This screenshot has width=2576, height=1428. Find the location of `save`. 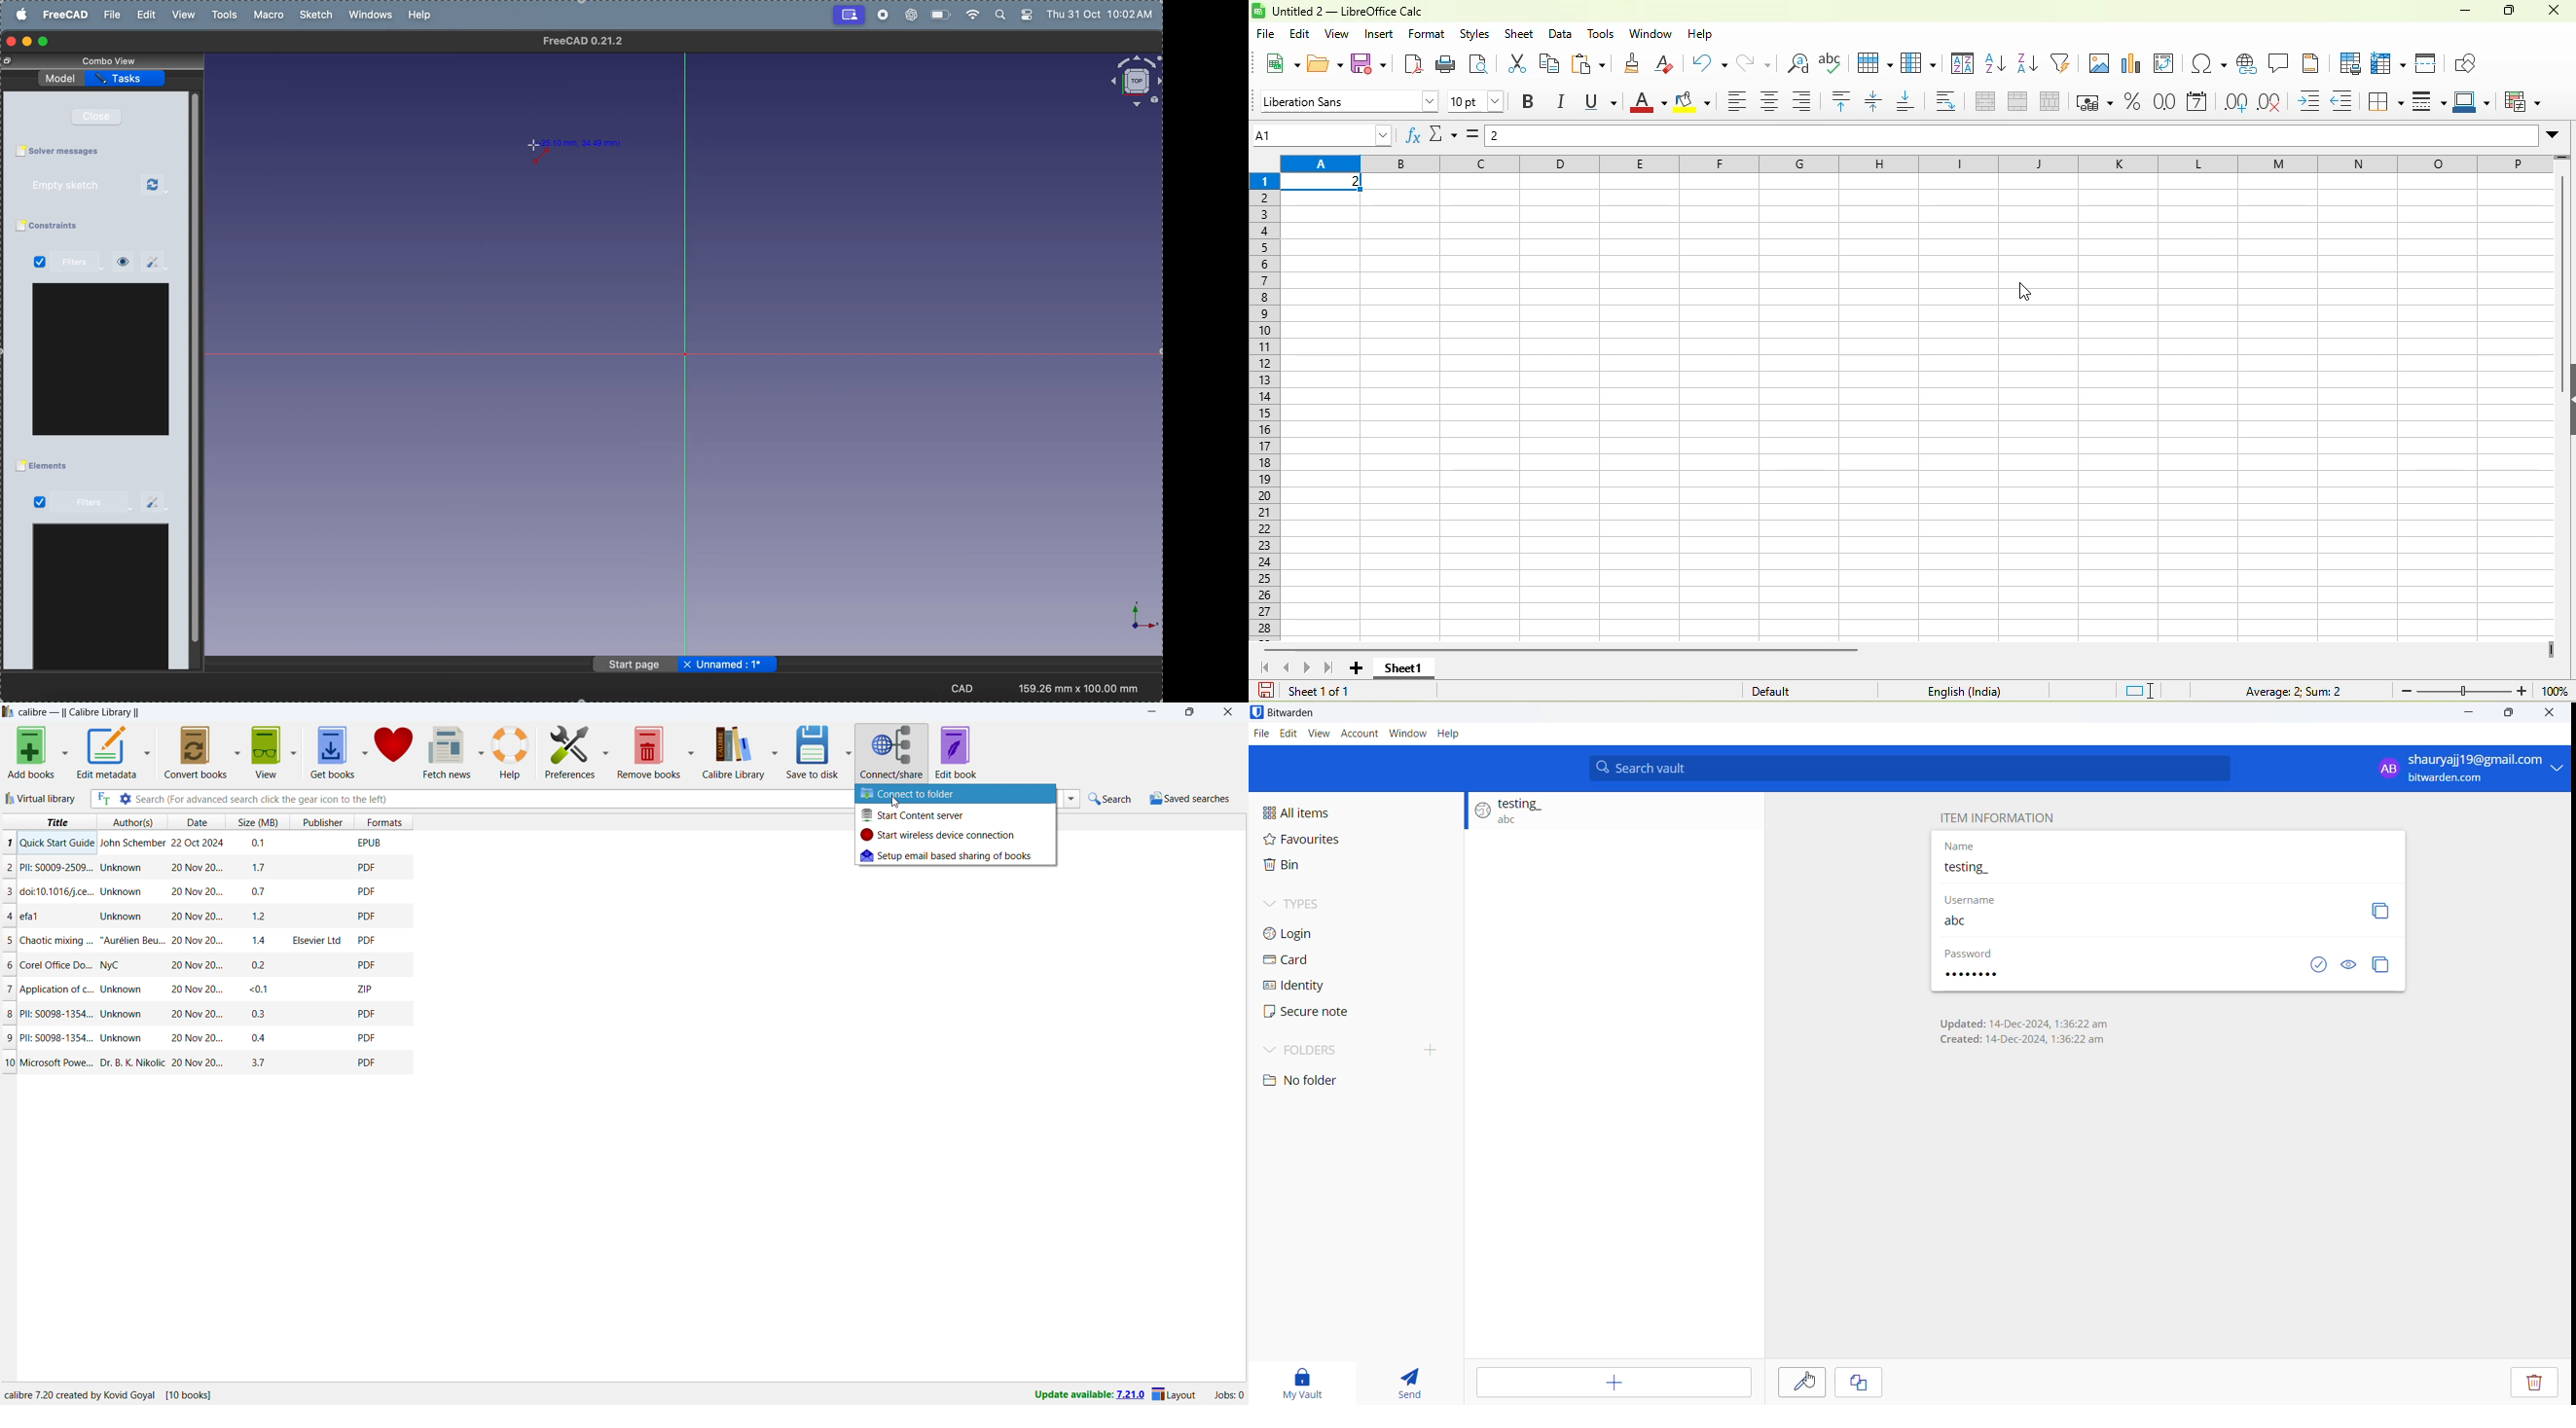

save is located at coordinates (1374, 64).